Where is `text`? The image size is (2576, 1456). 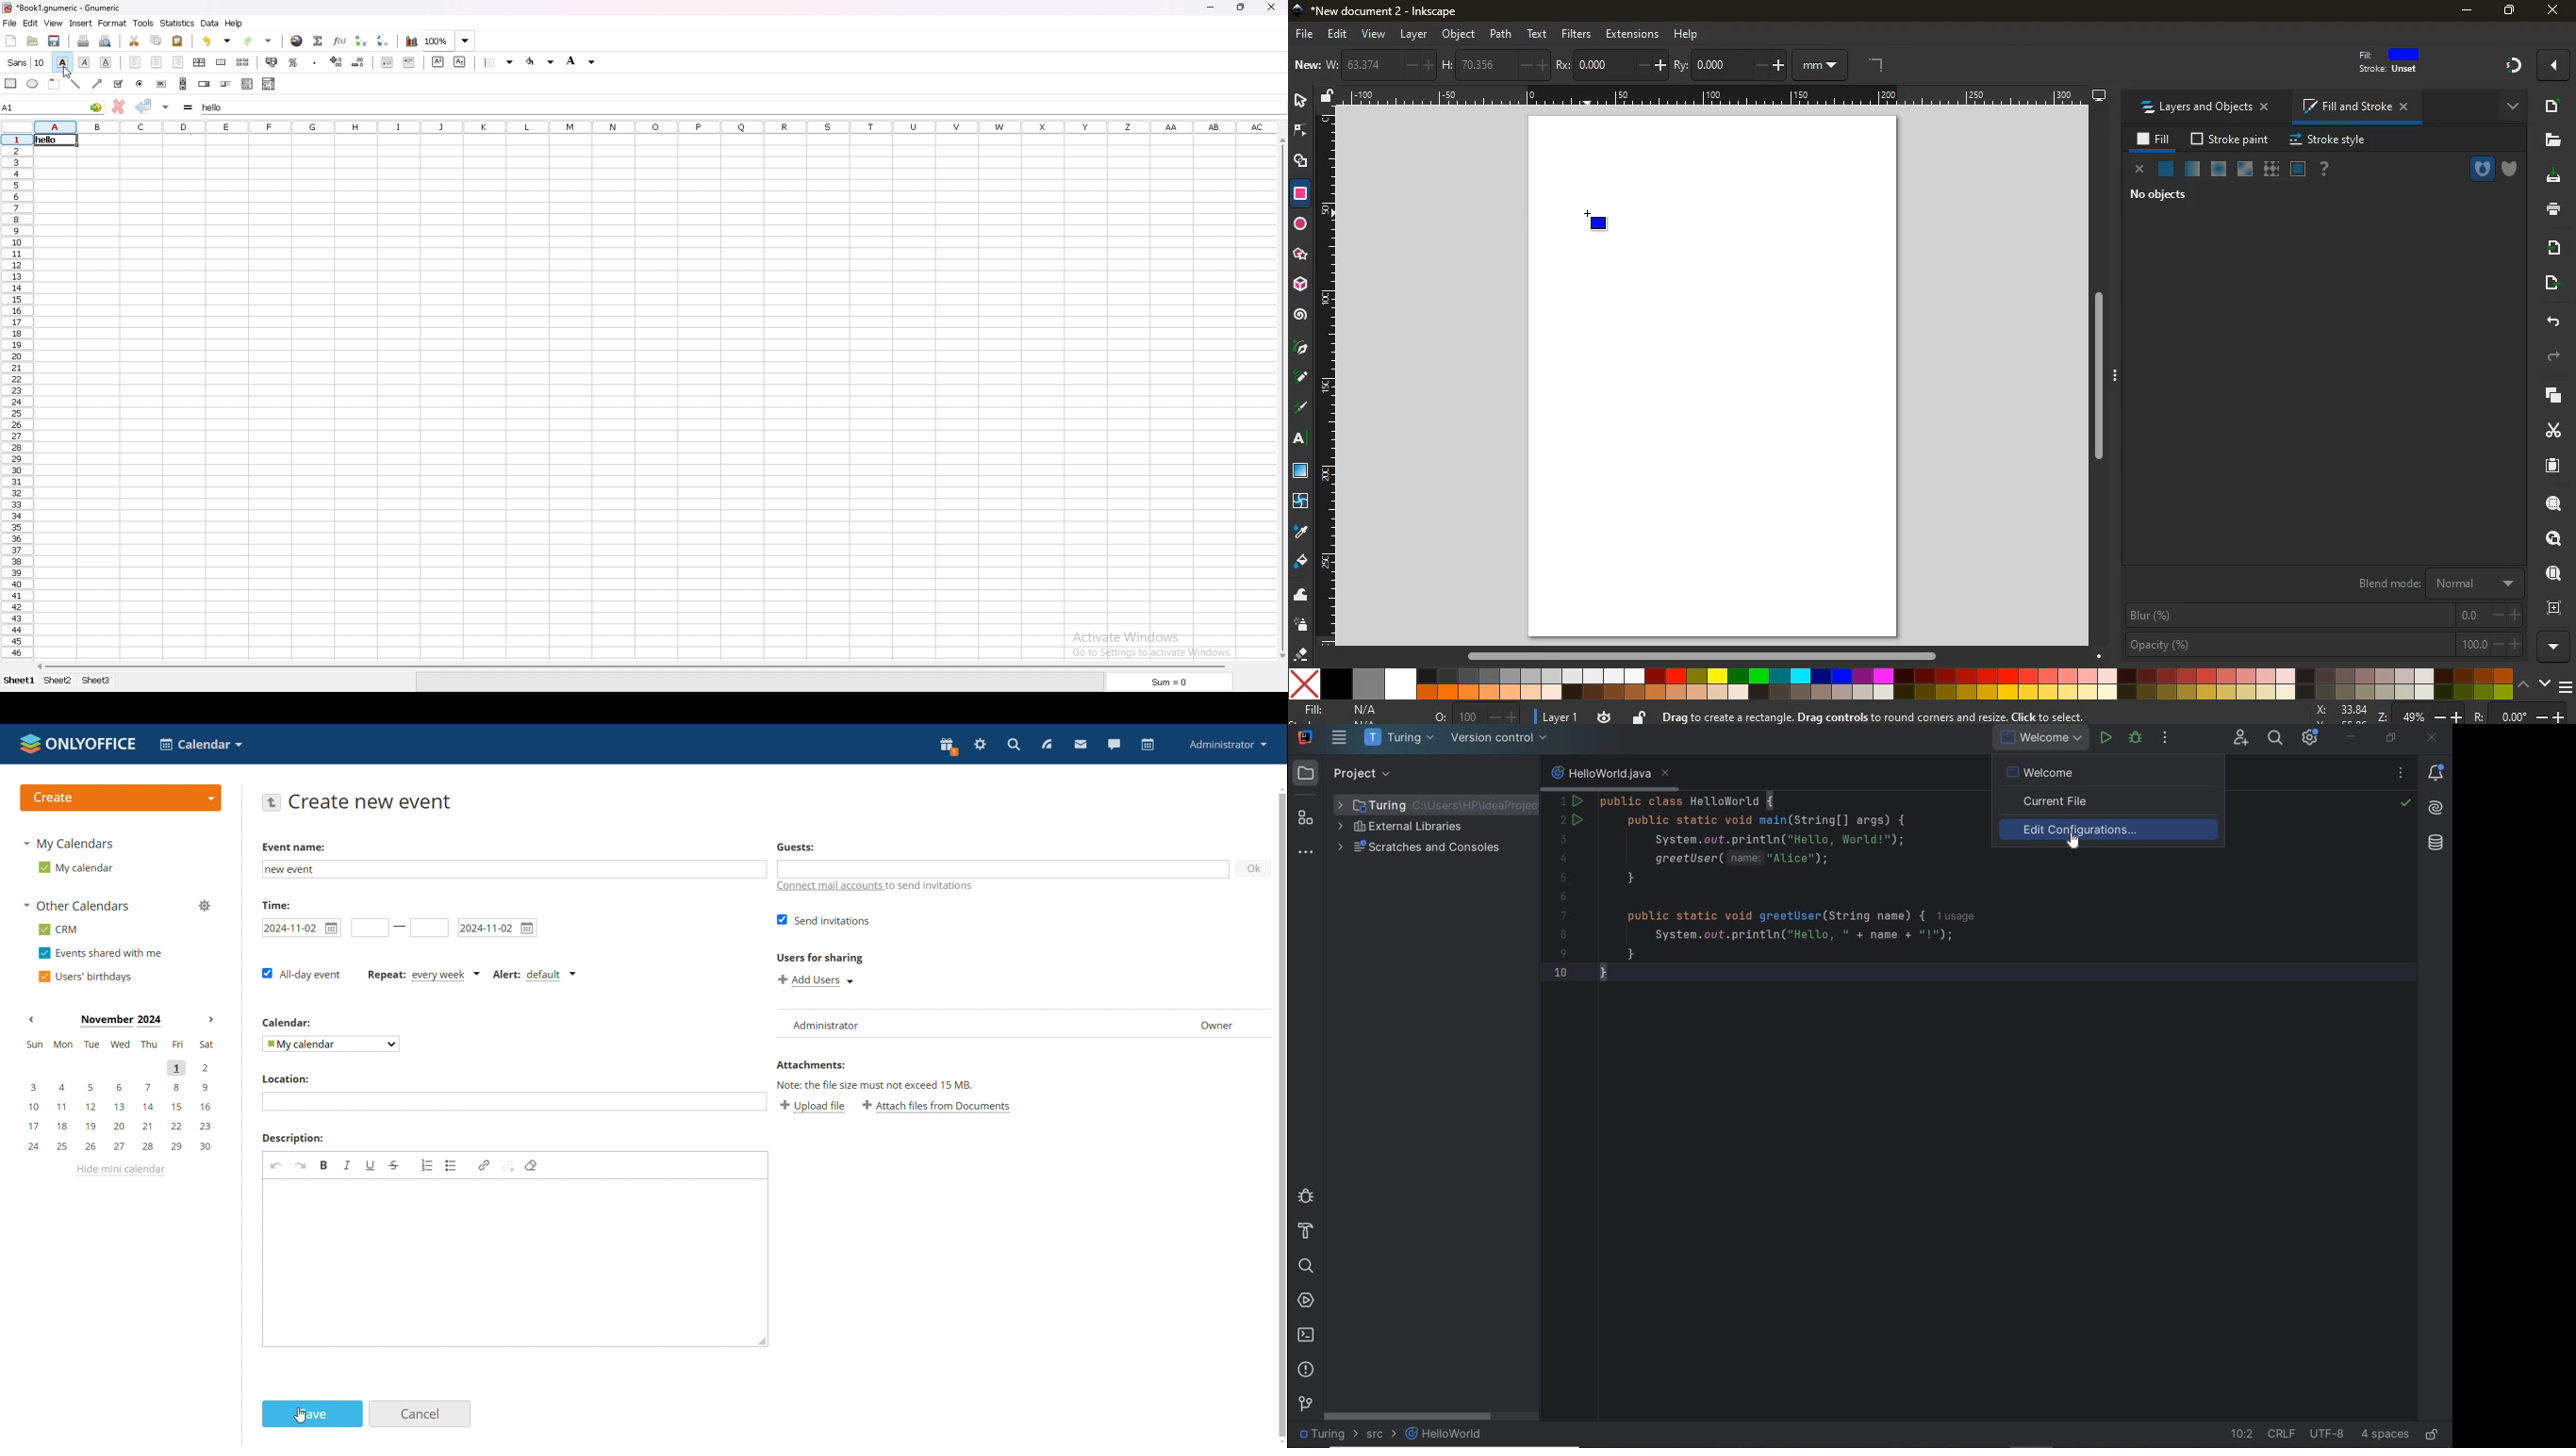 text is located at coordinates (1538, 34).